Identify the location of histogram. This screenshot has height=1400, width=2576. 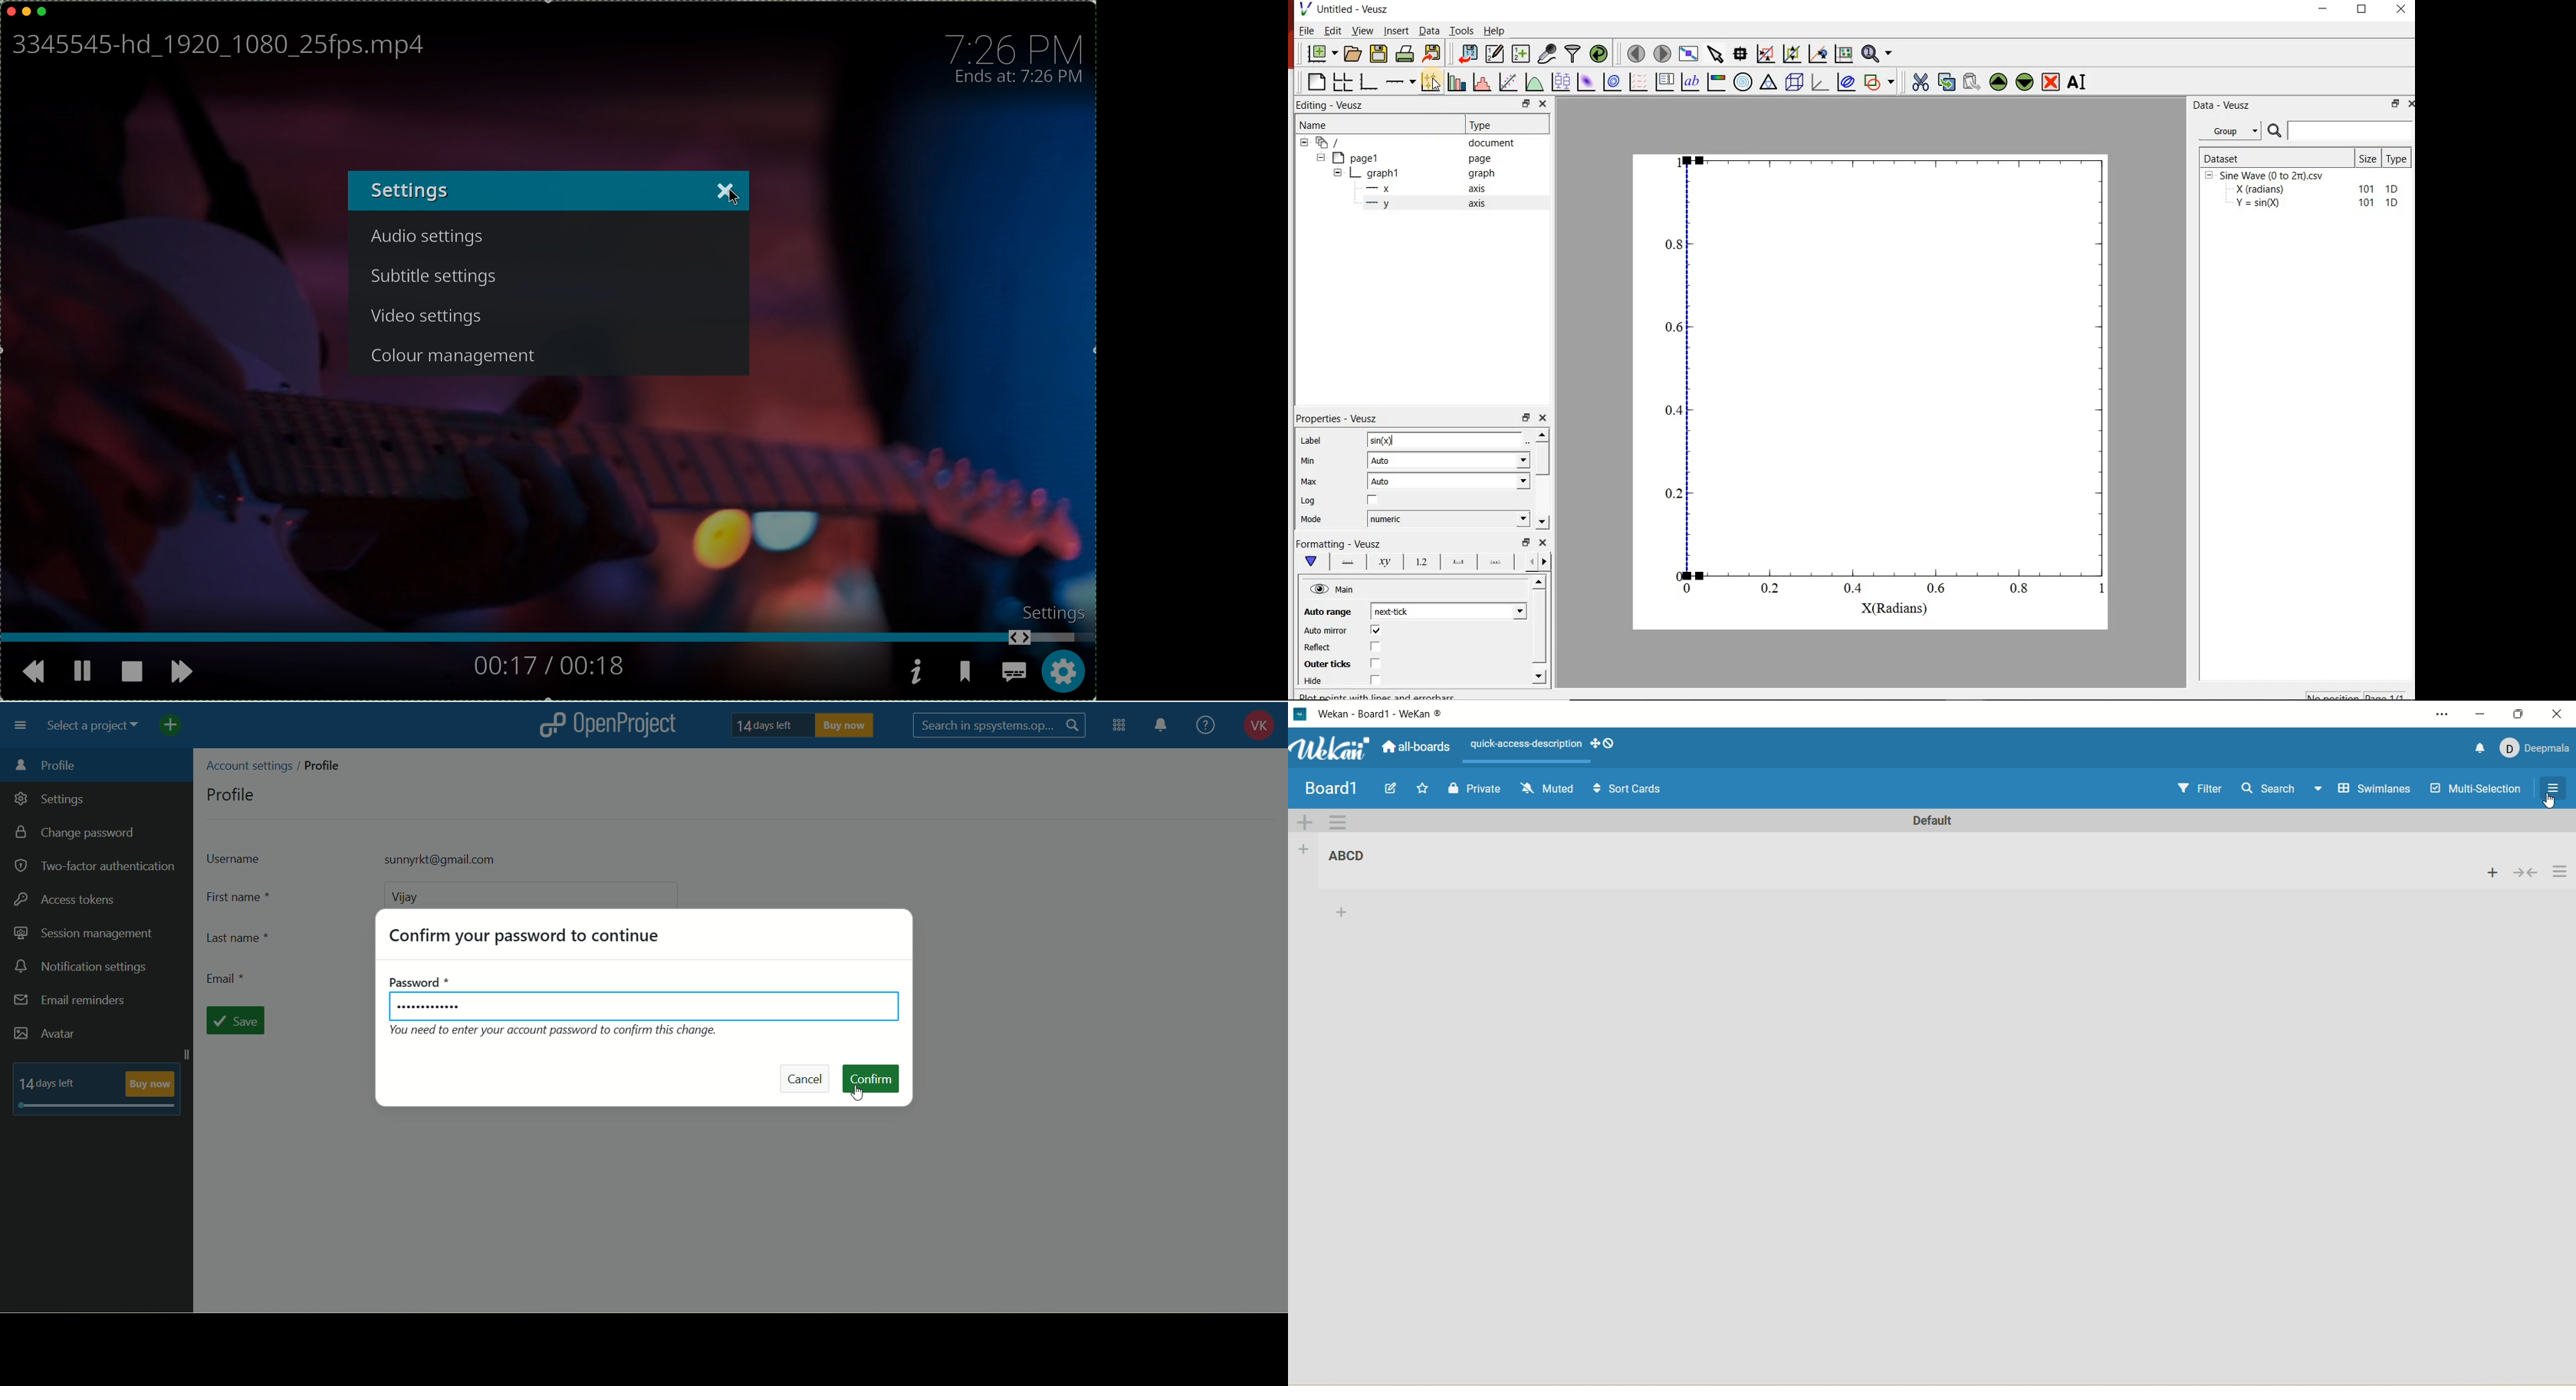
(1483, 81).